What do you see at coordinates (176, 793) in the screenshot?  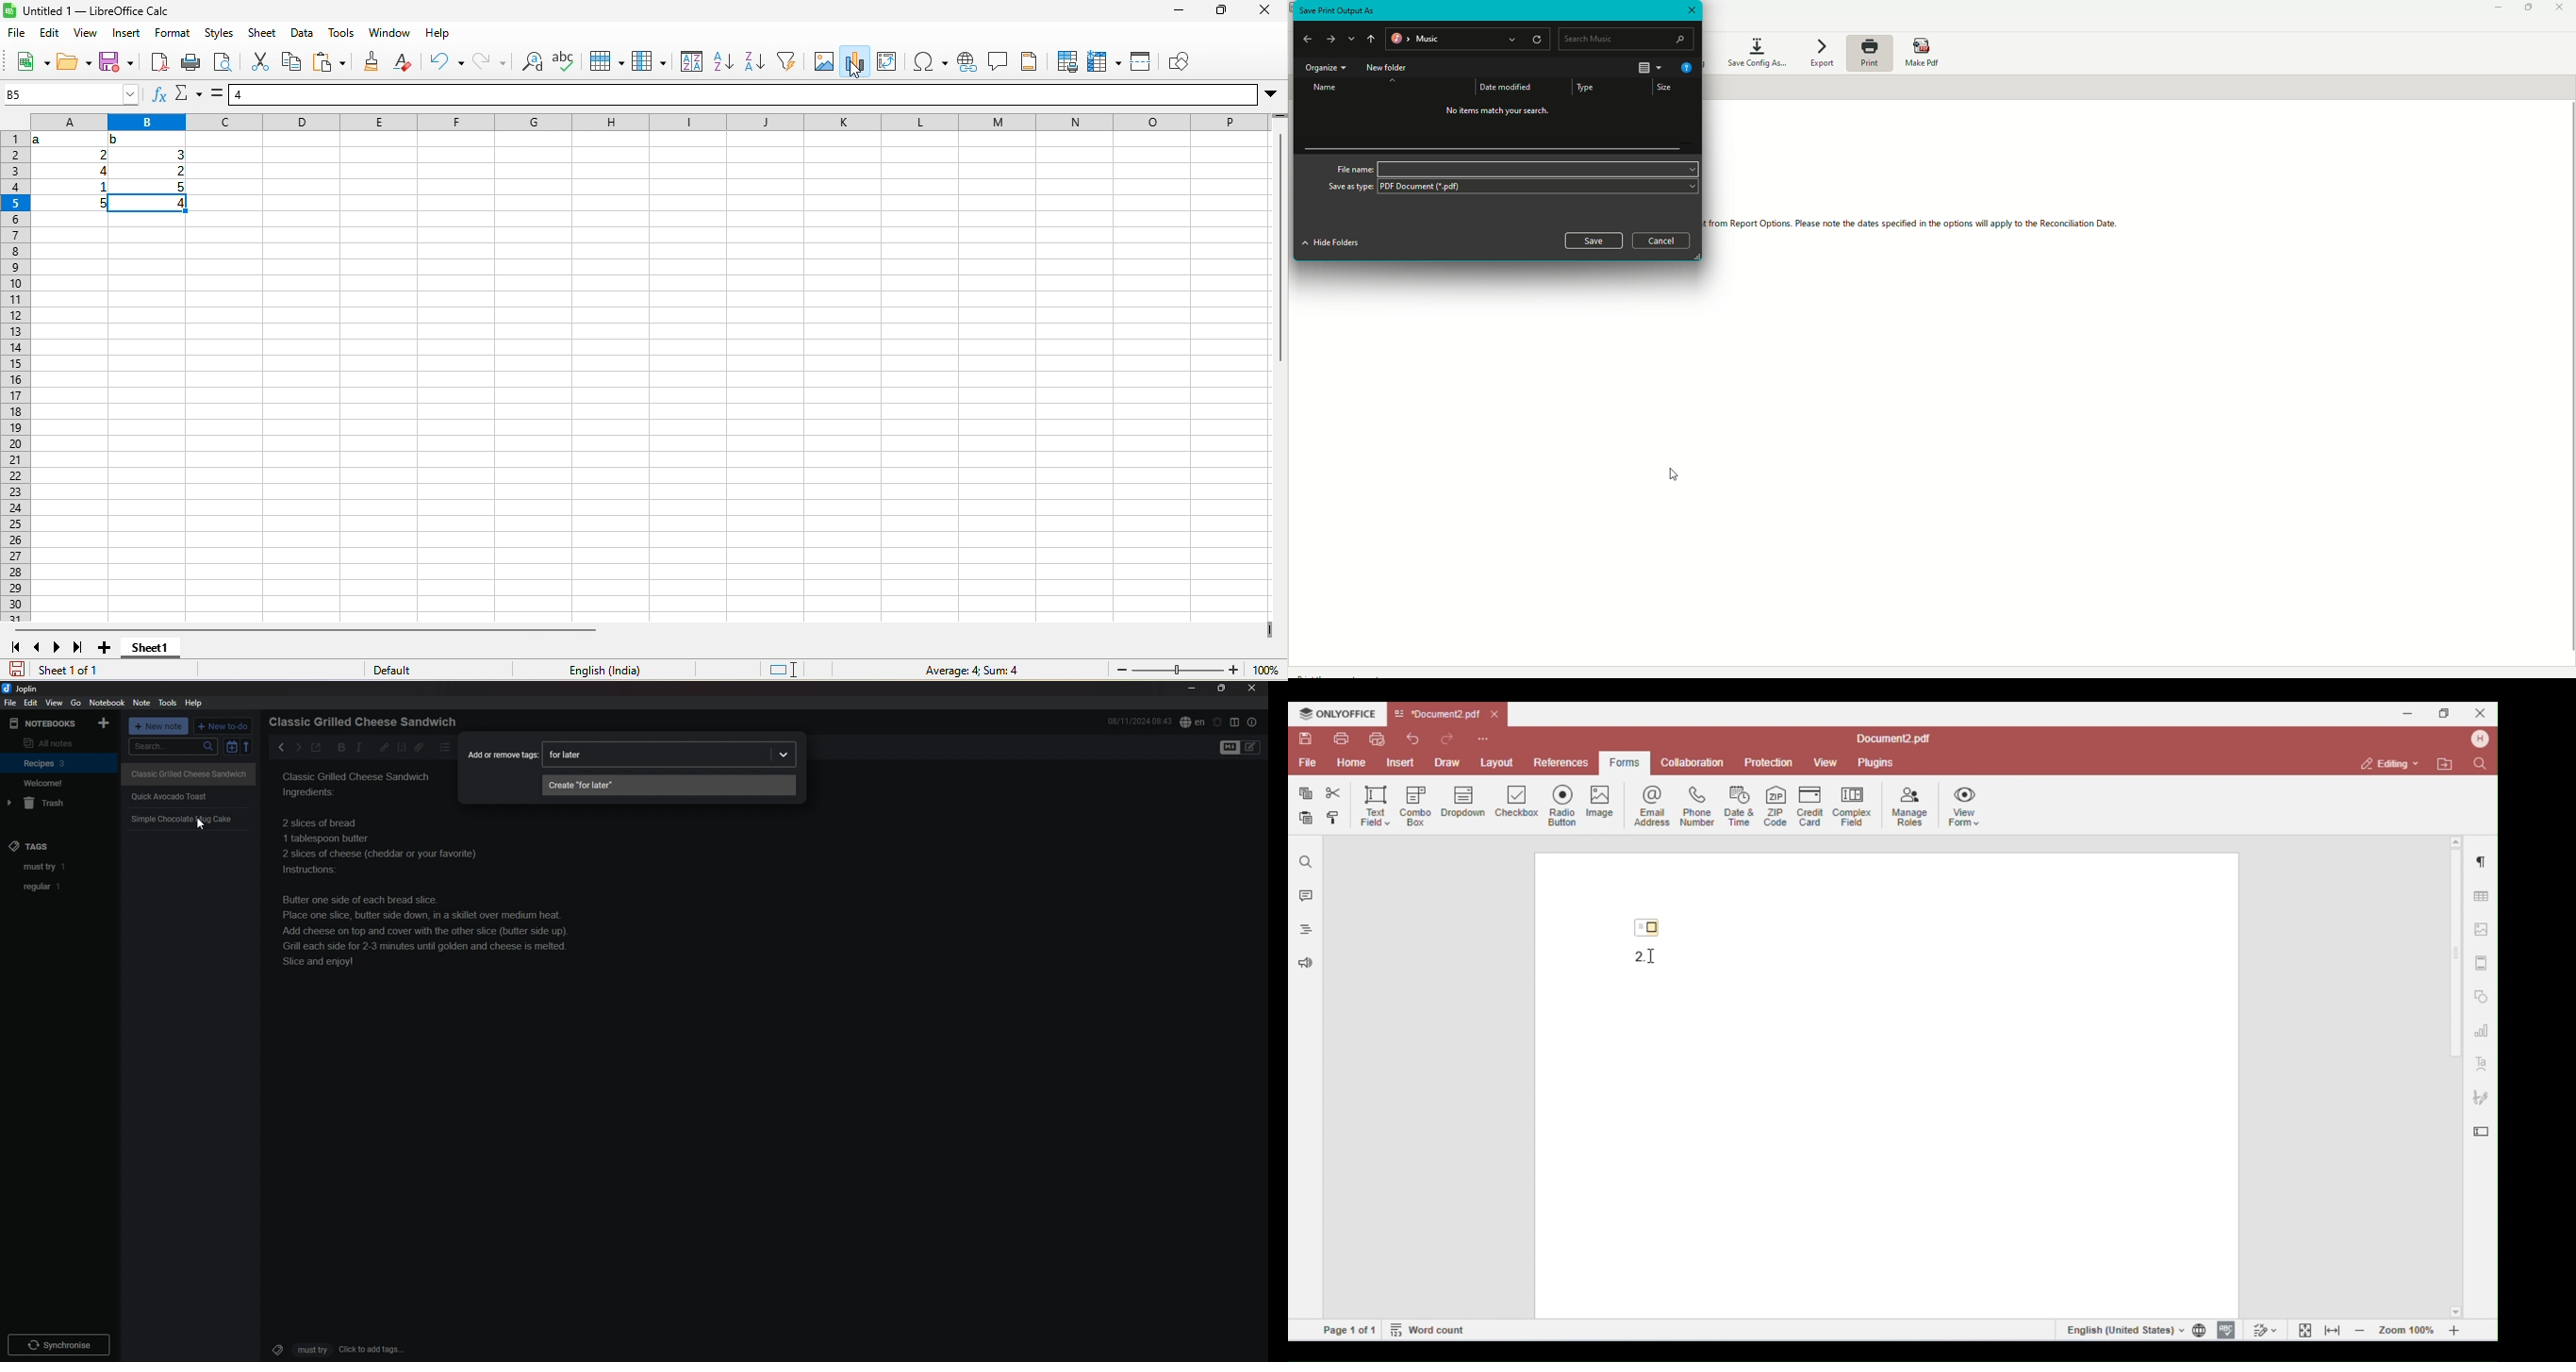 I see `quick avocado toast` at bounding box center [176, 793].